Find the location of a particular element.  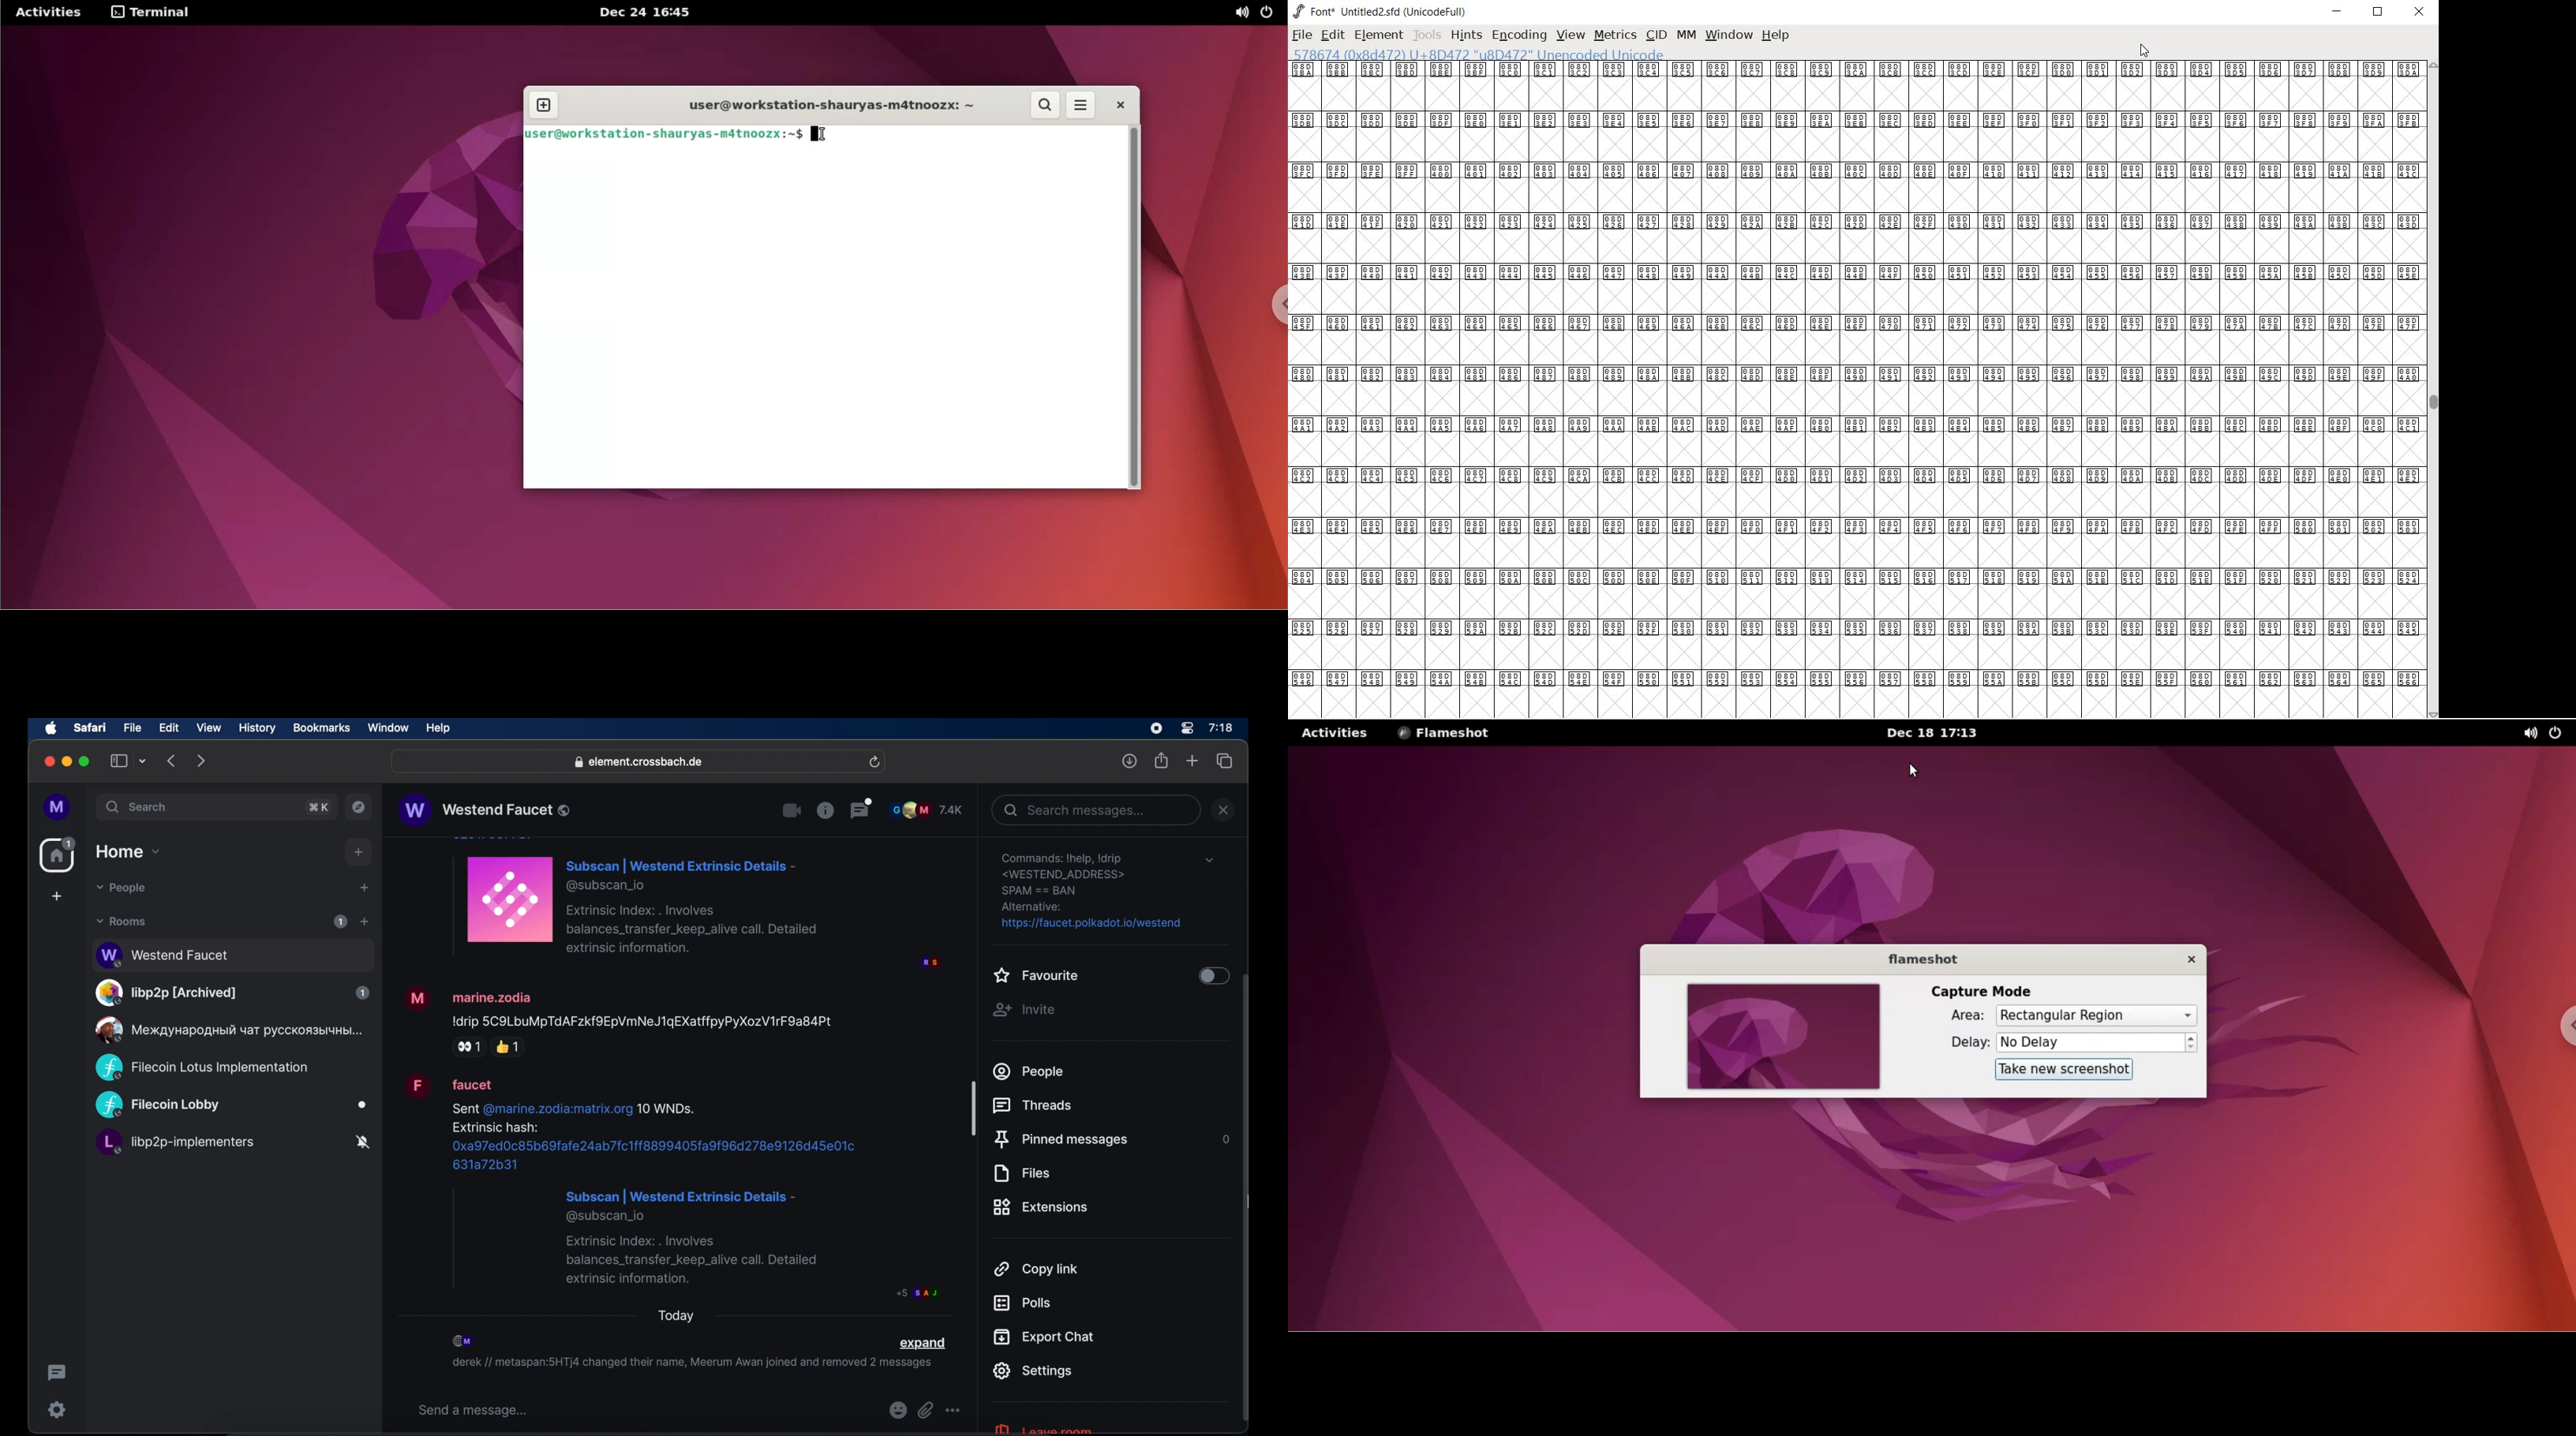

time is located at coordinates (1221, 727).